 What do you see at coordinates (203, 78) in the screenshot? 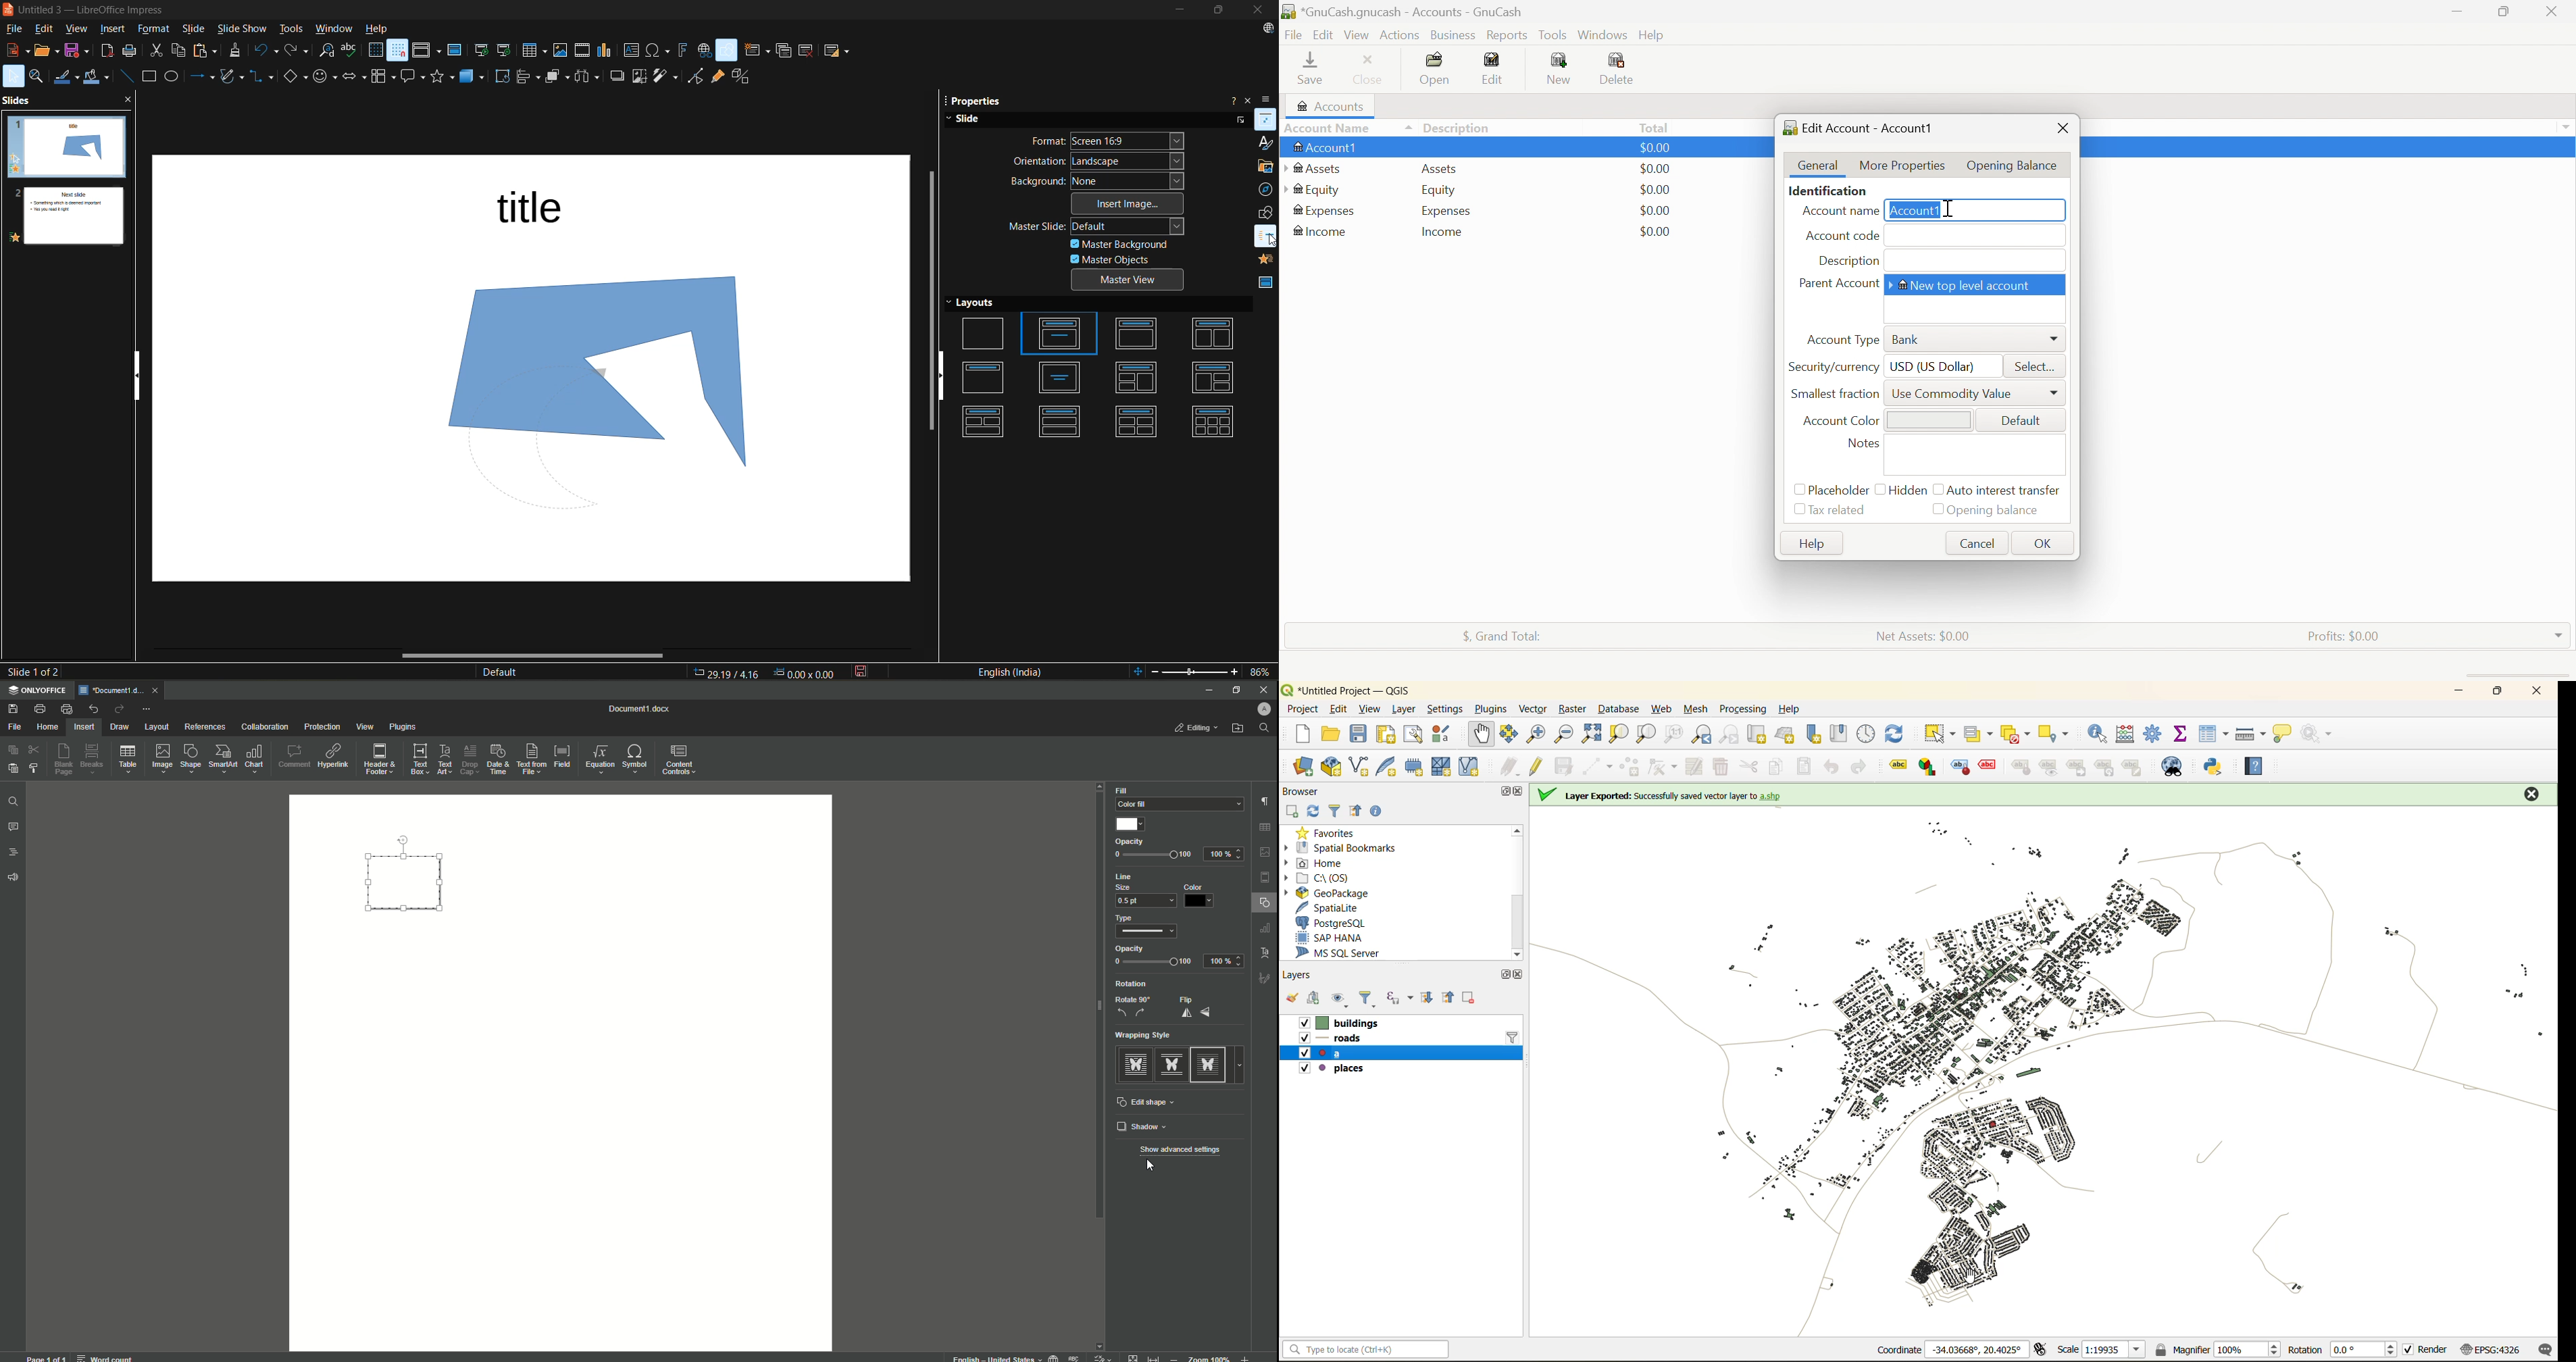
I see `lines and arrows` at bounding box center [203, 78].